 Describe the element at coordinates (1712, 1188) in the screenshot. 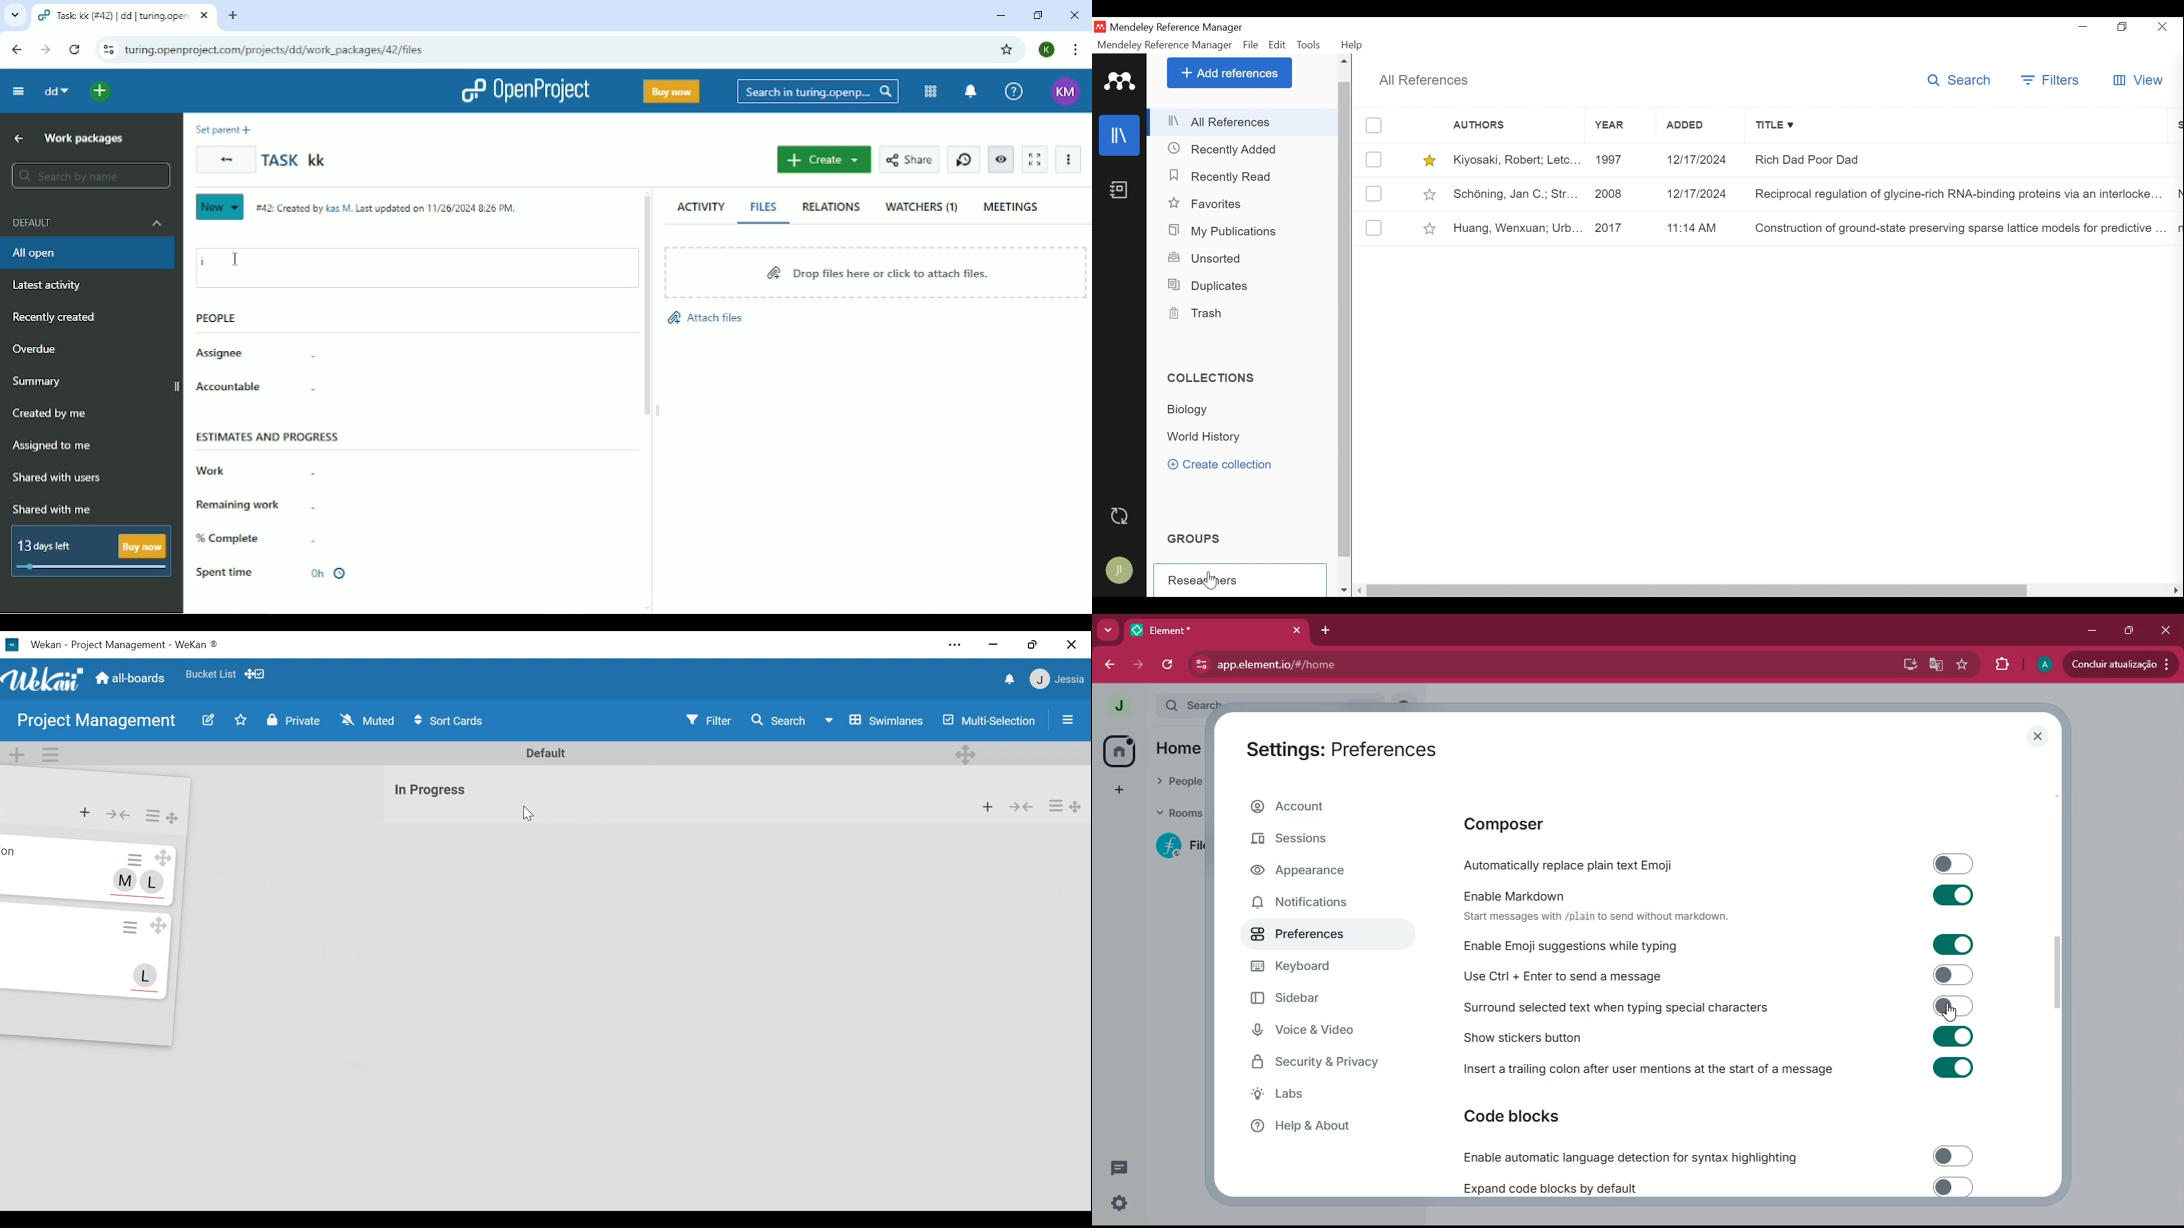

I see `expand code blocks by default` at that location.